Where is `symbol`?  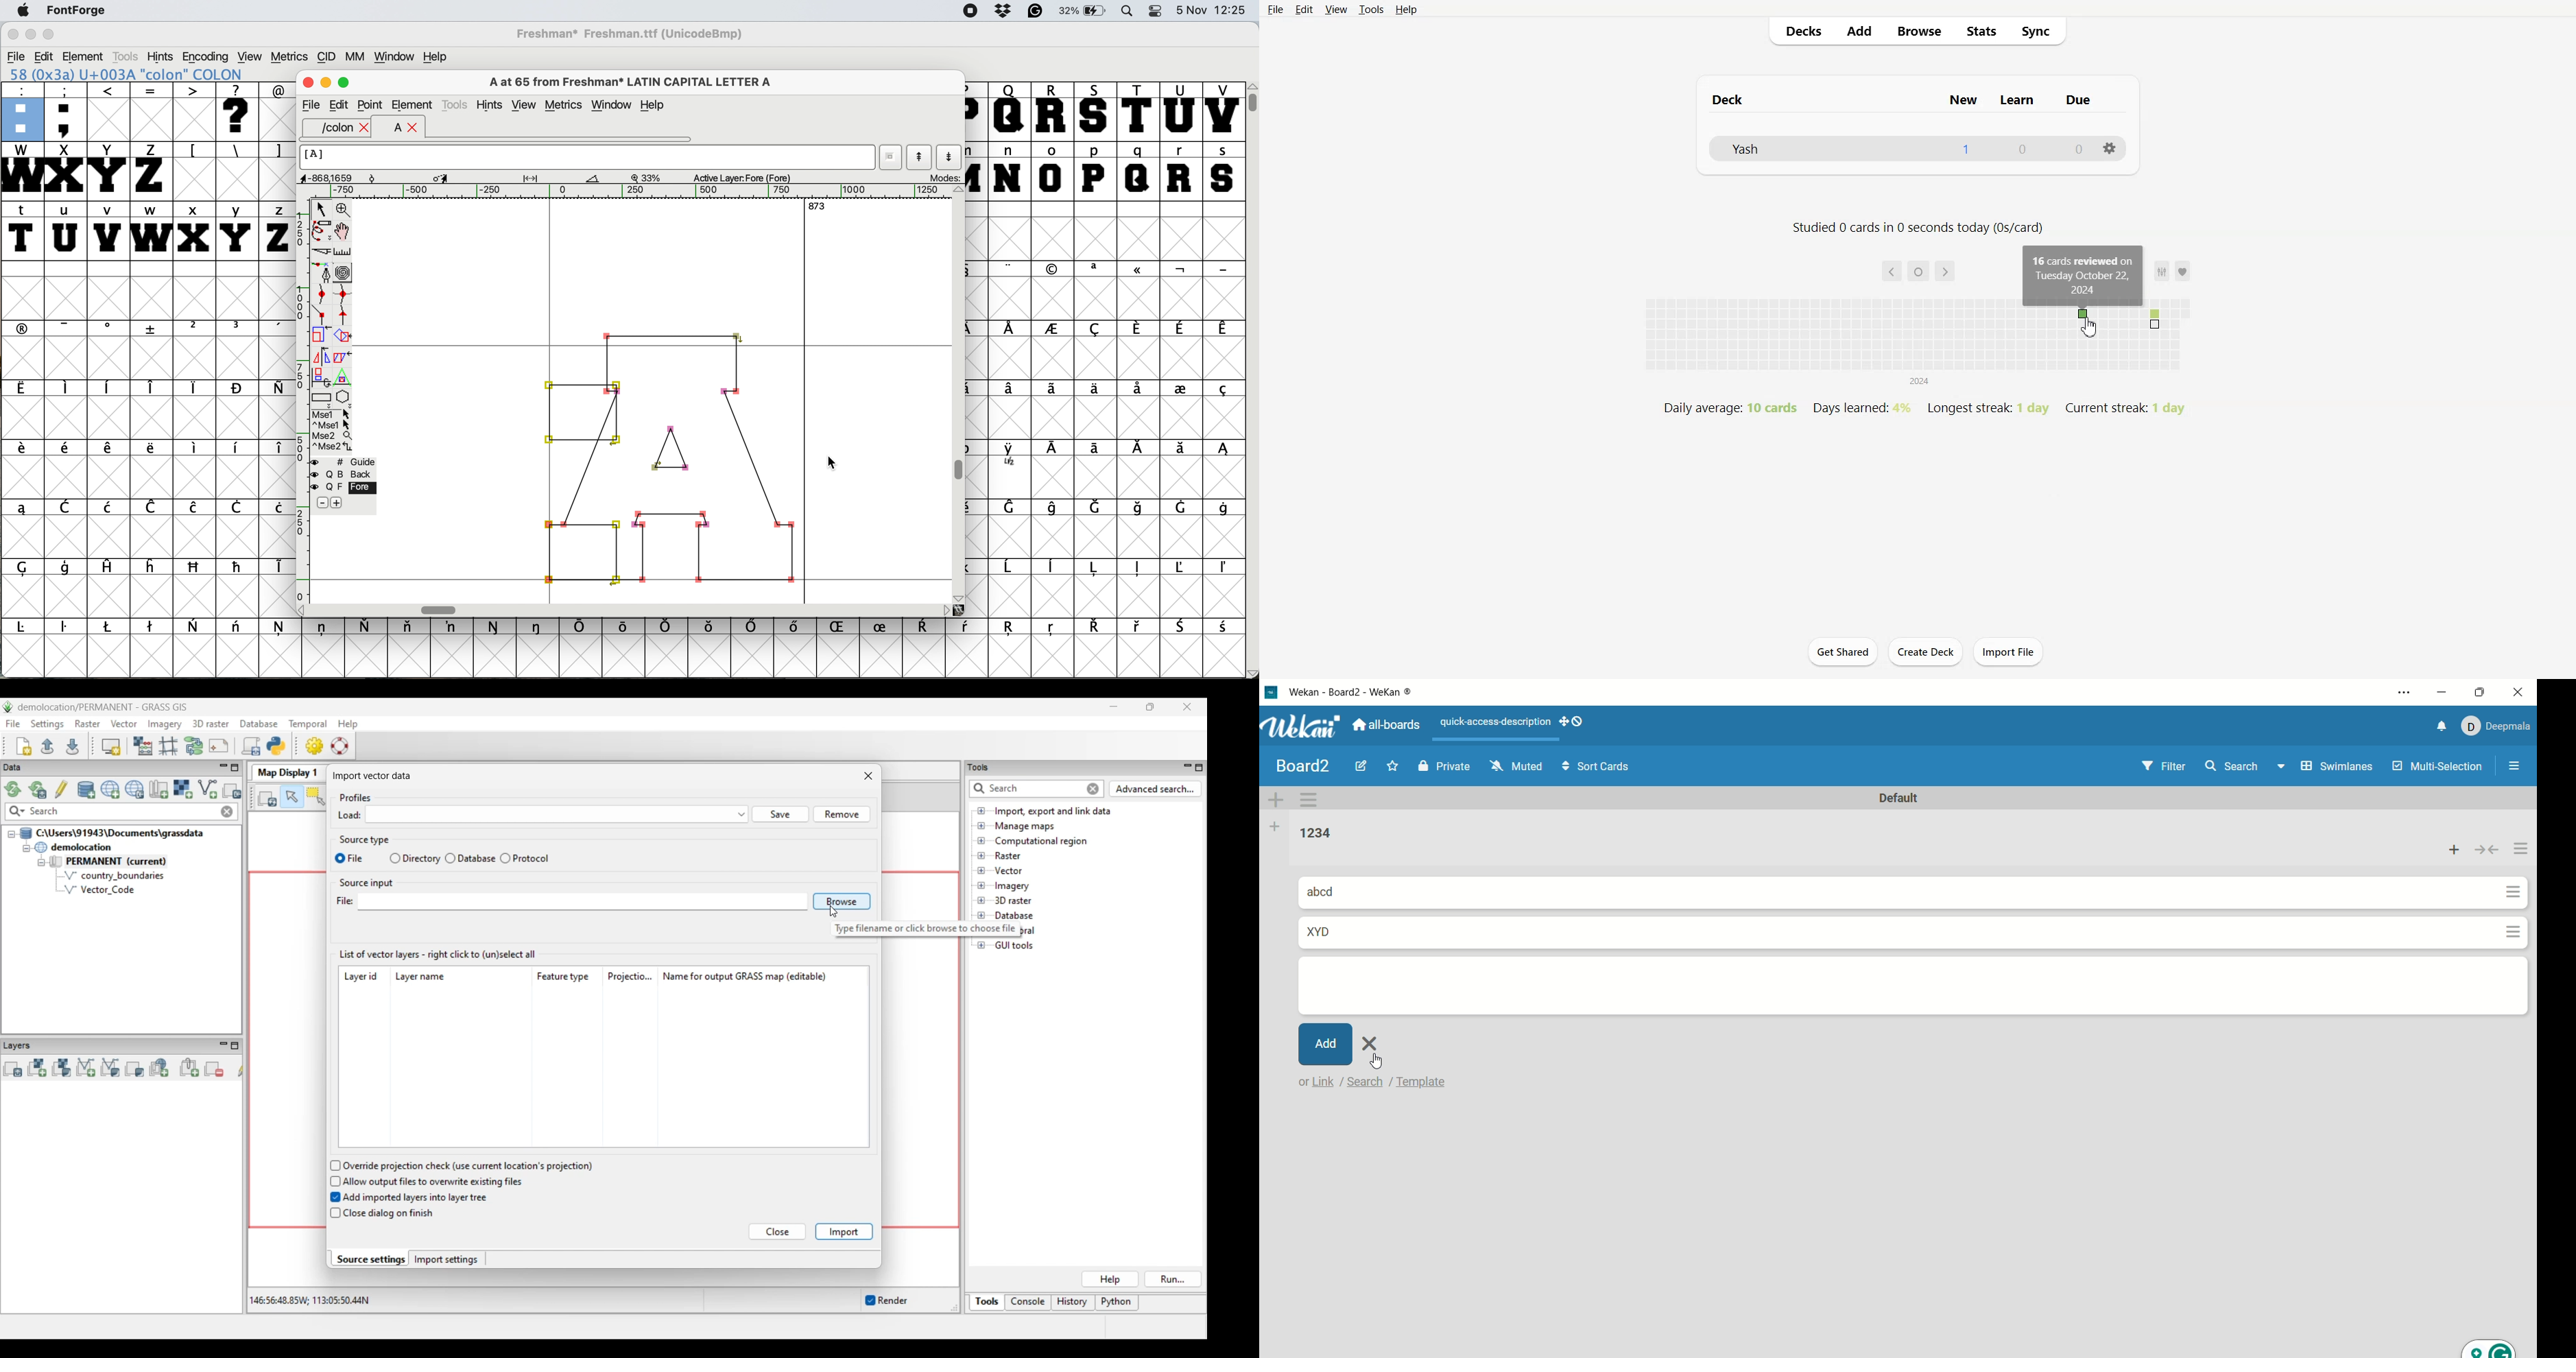 symbol is located at coordinates (1011, 389).